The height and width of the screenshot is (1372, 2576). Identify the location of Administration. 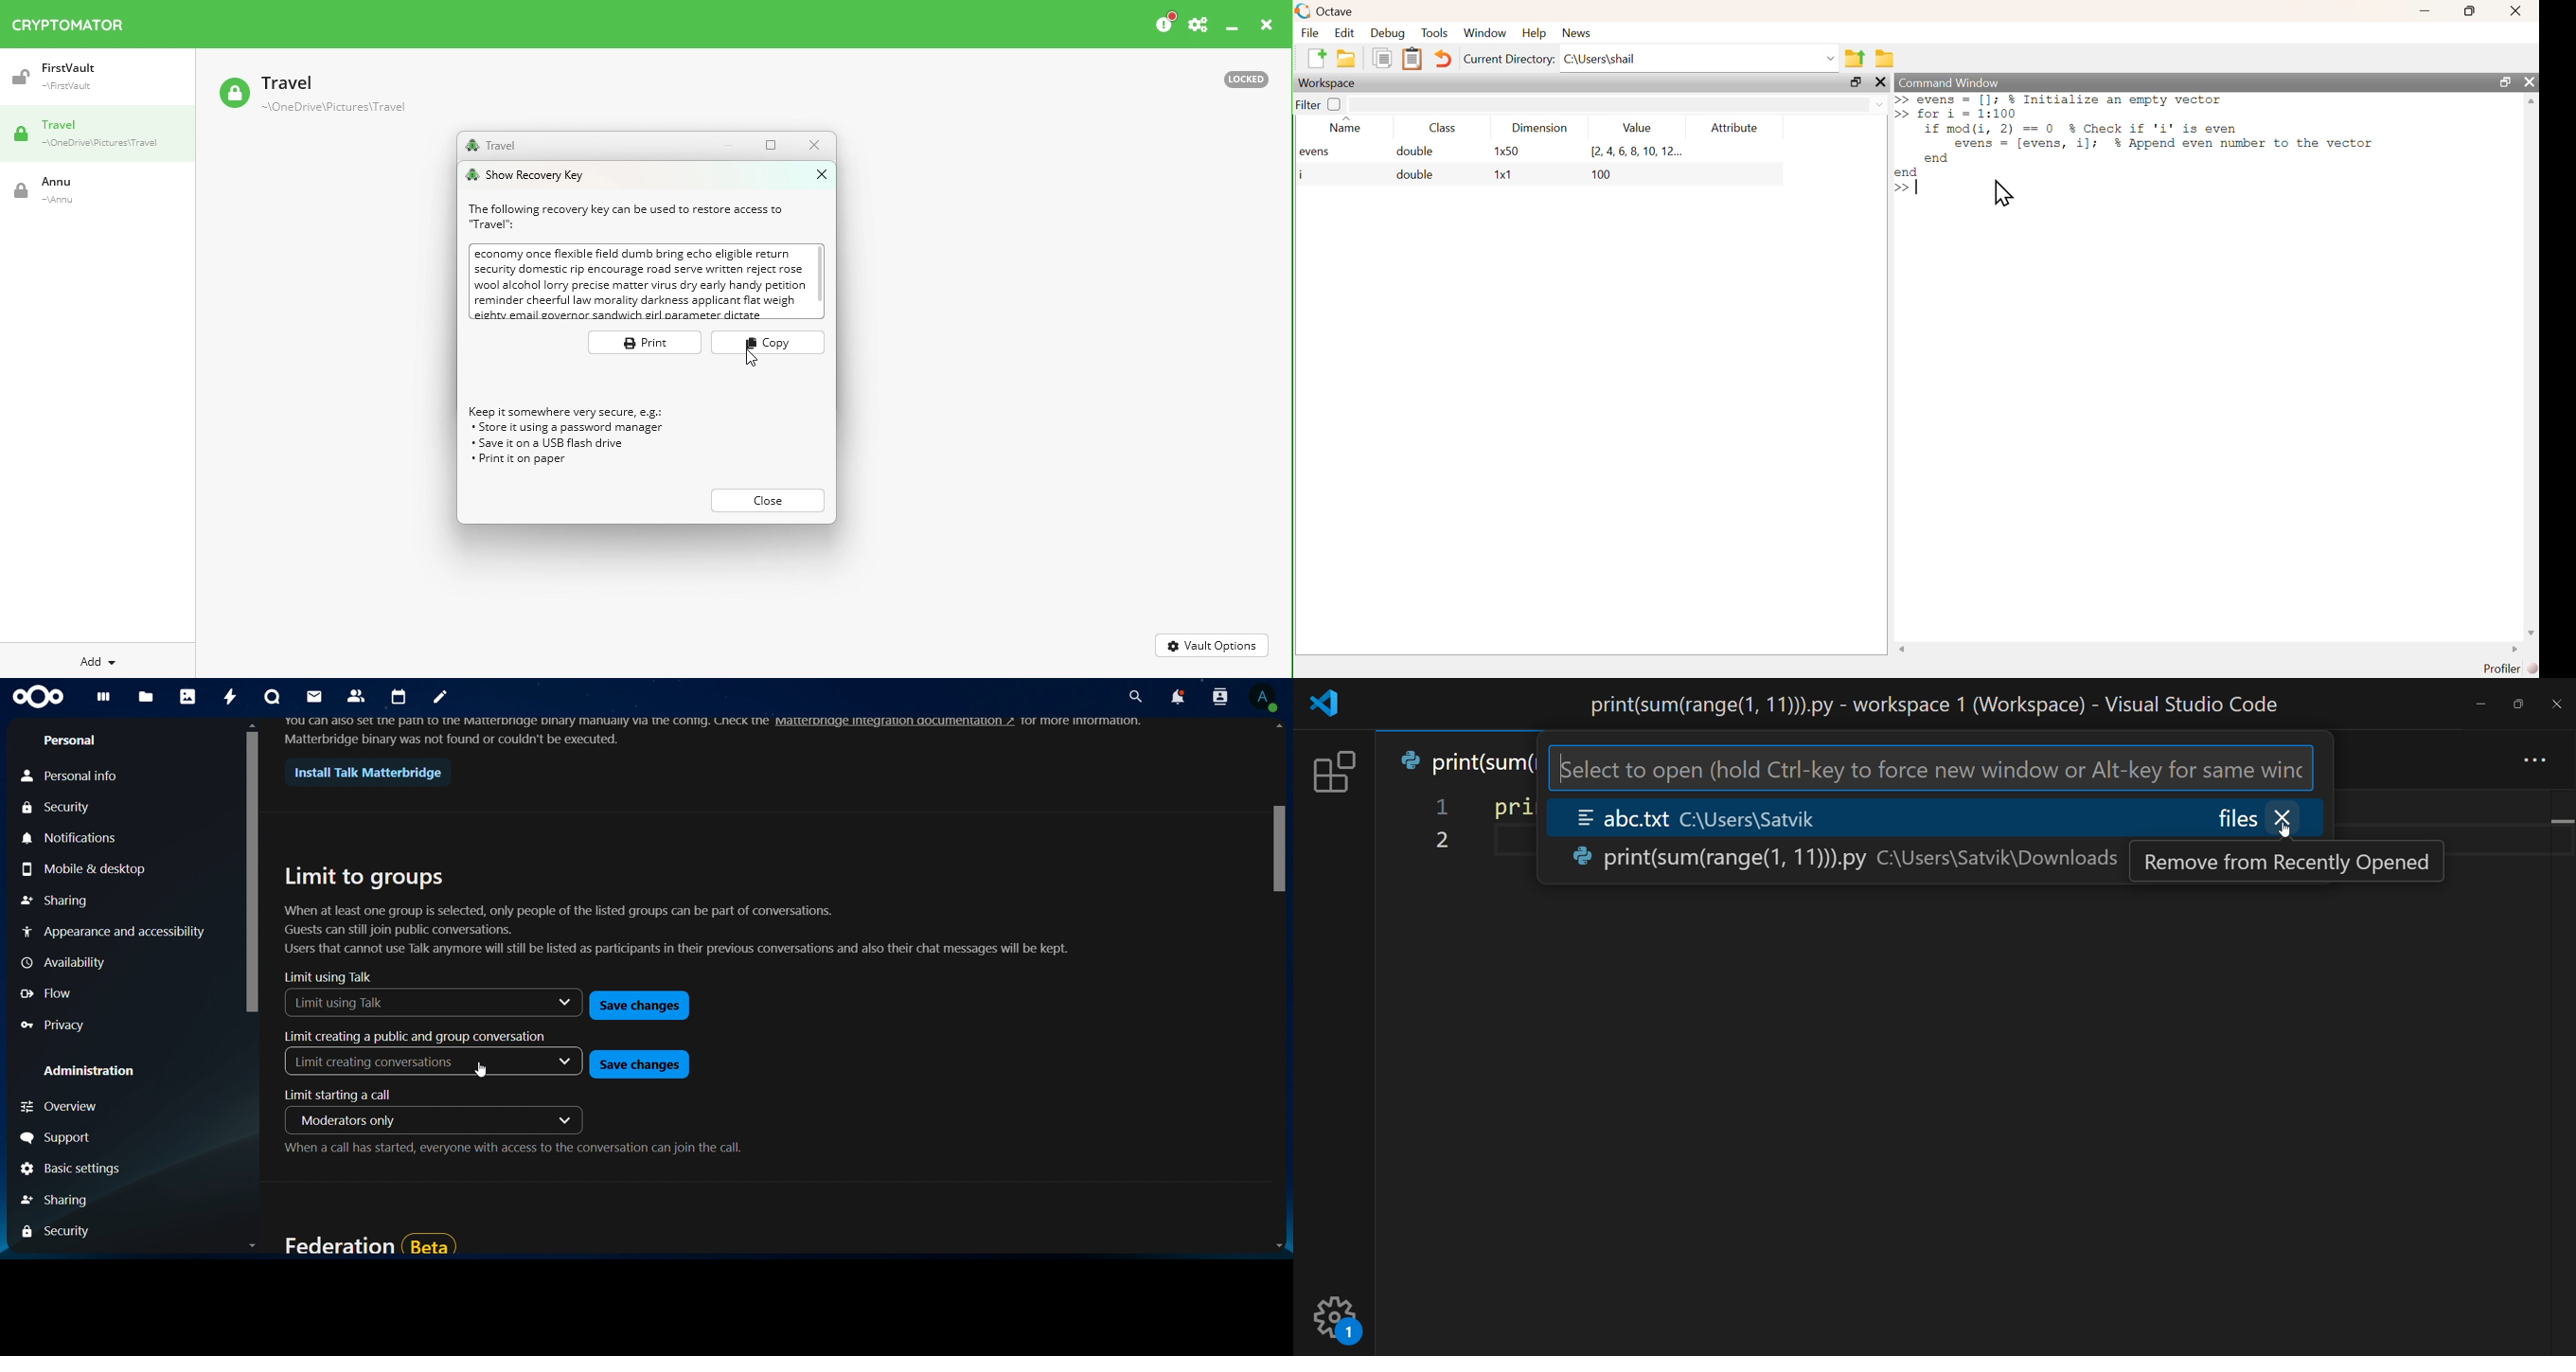
(80, 1073).